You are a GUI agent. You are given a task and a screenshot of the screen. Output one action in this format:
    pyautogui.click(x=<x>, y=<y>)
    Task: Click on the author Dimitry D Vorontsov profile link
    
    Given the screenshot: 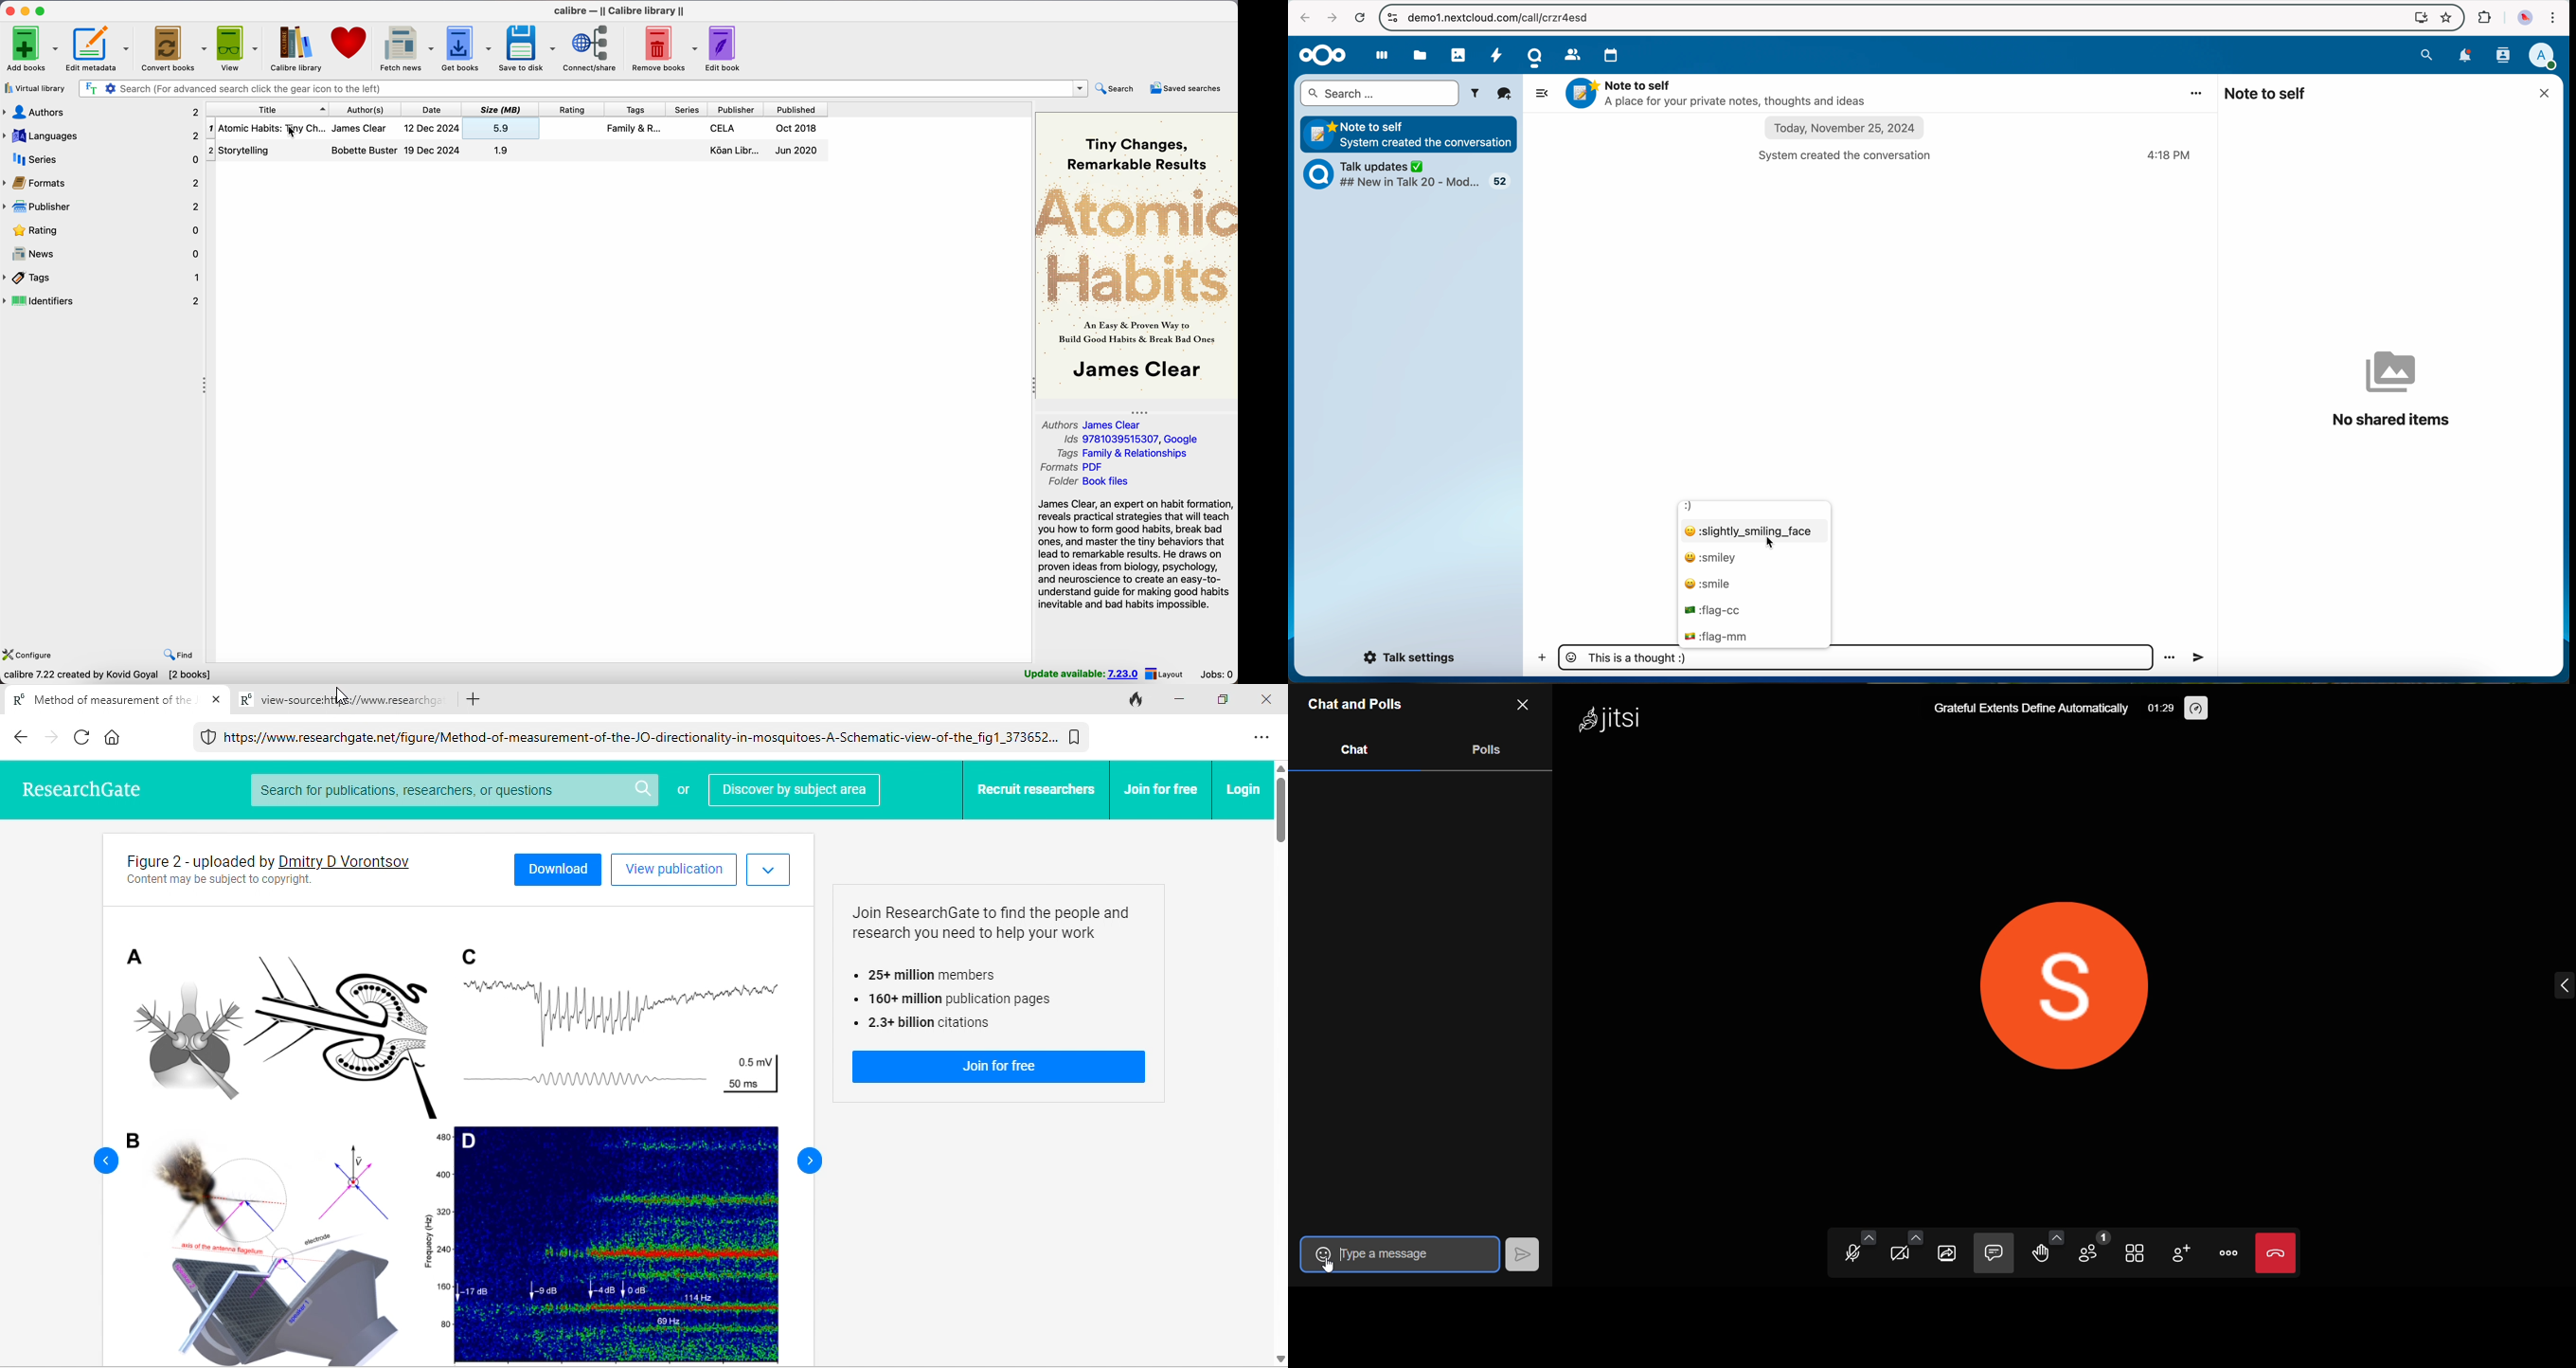 What is the action you would take?
    pyautogui.click(x=346, y=860)
    